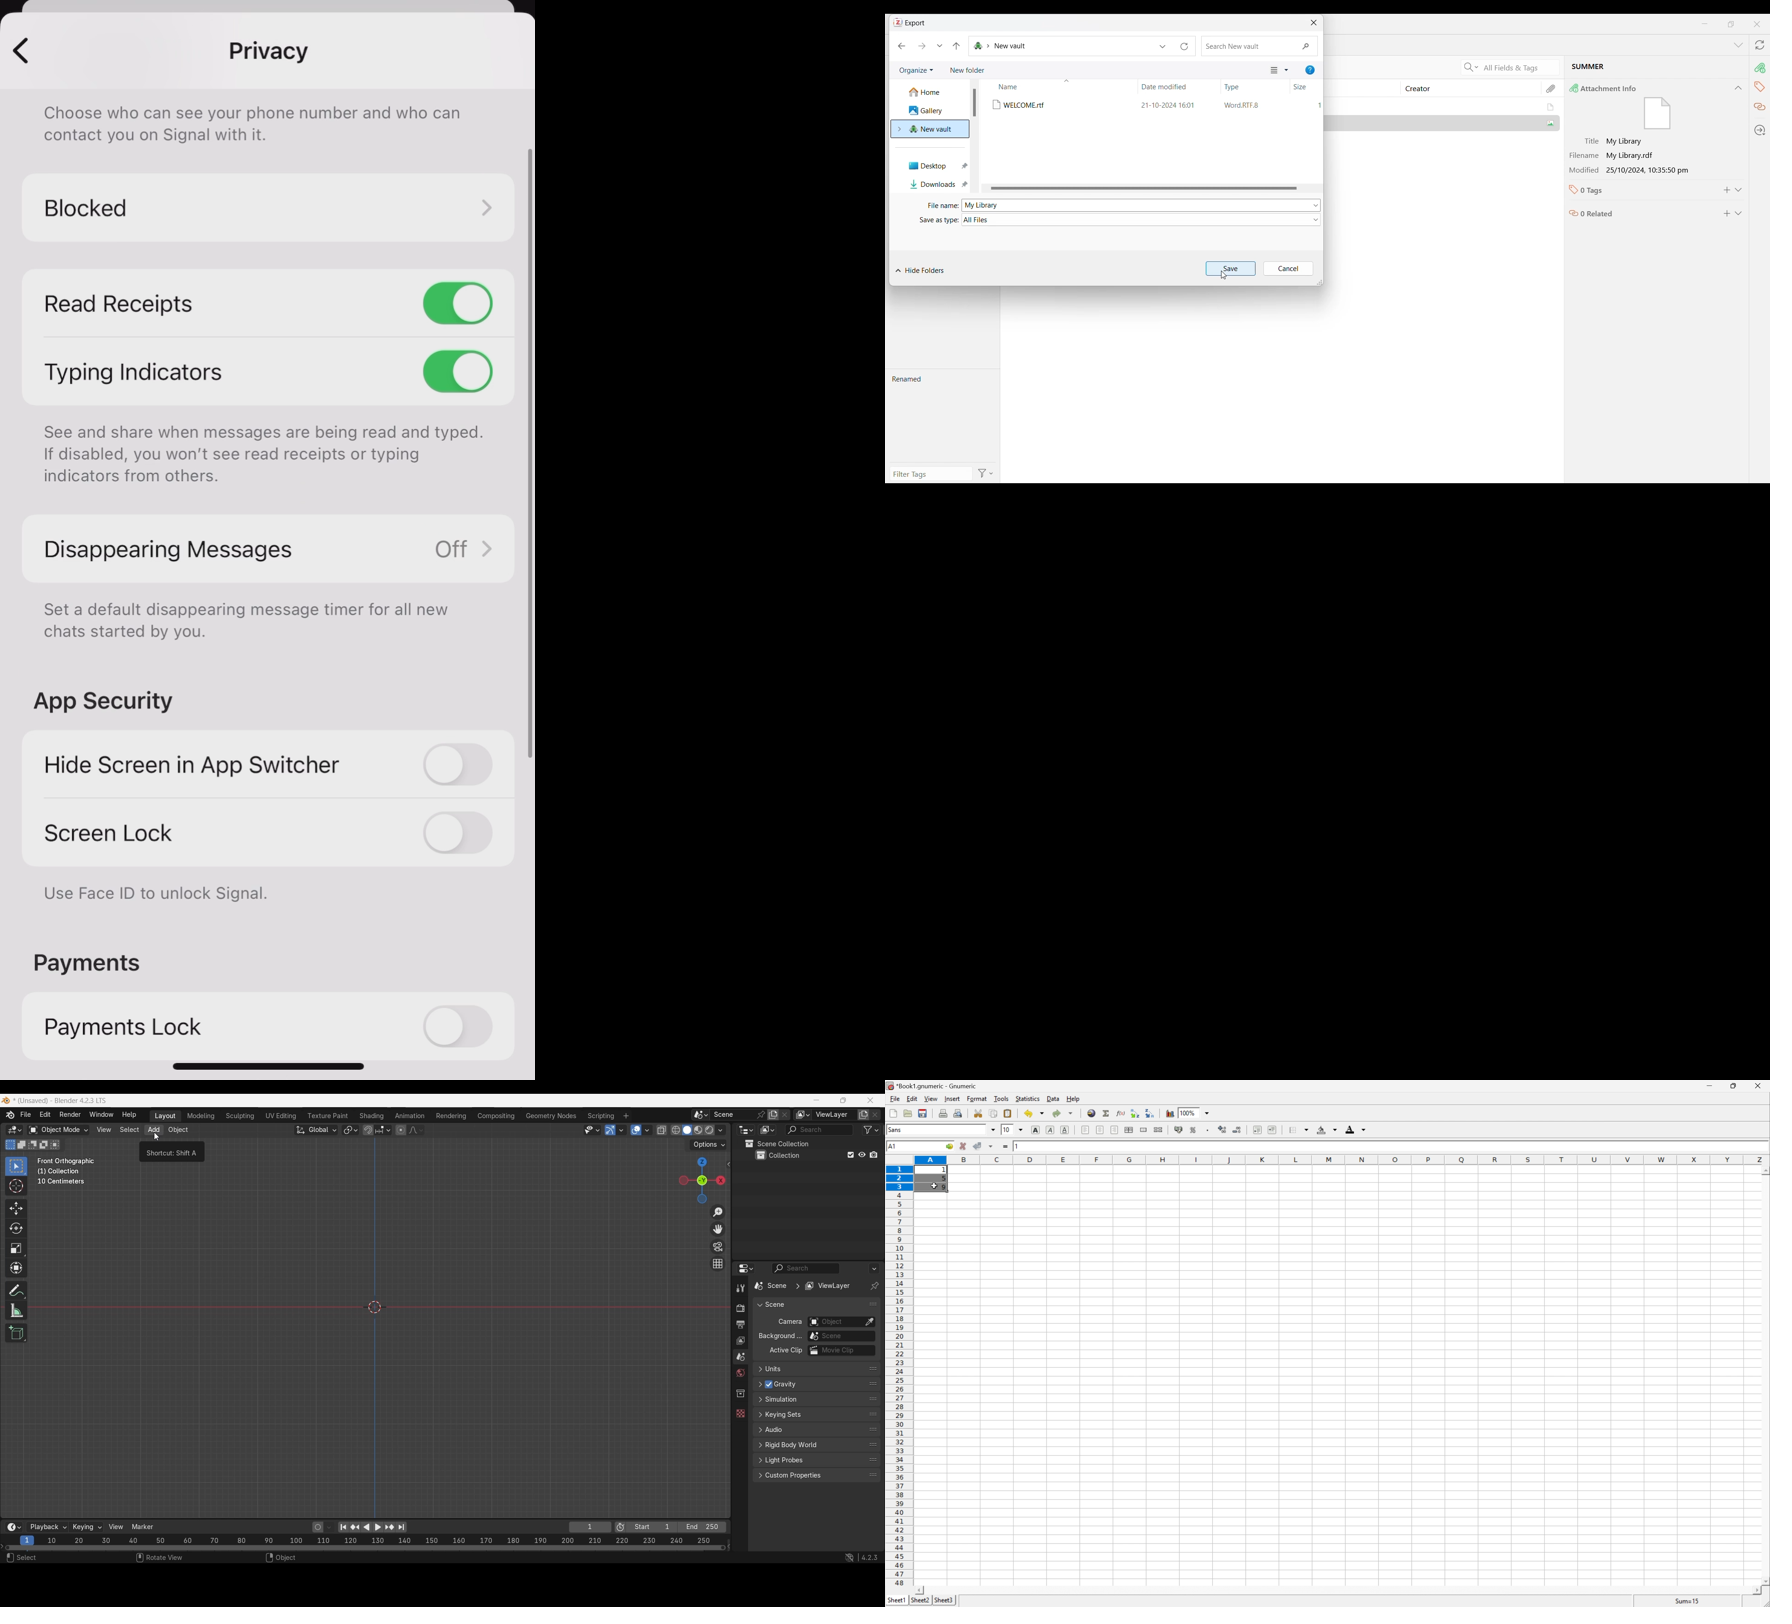  I want to click on maximize, so click(1731, 24).